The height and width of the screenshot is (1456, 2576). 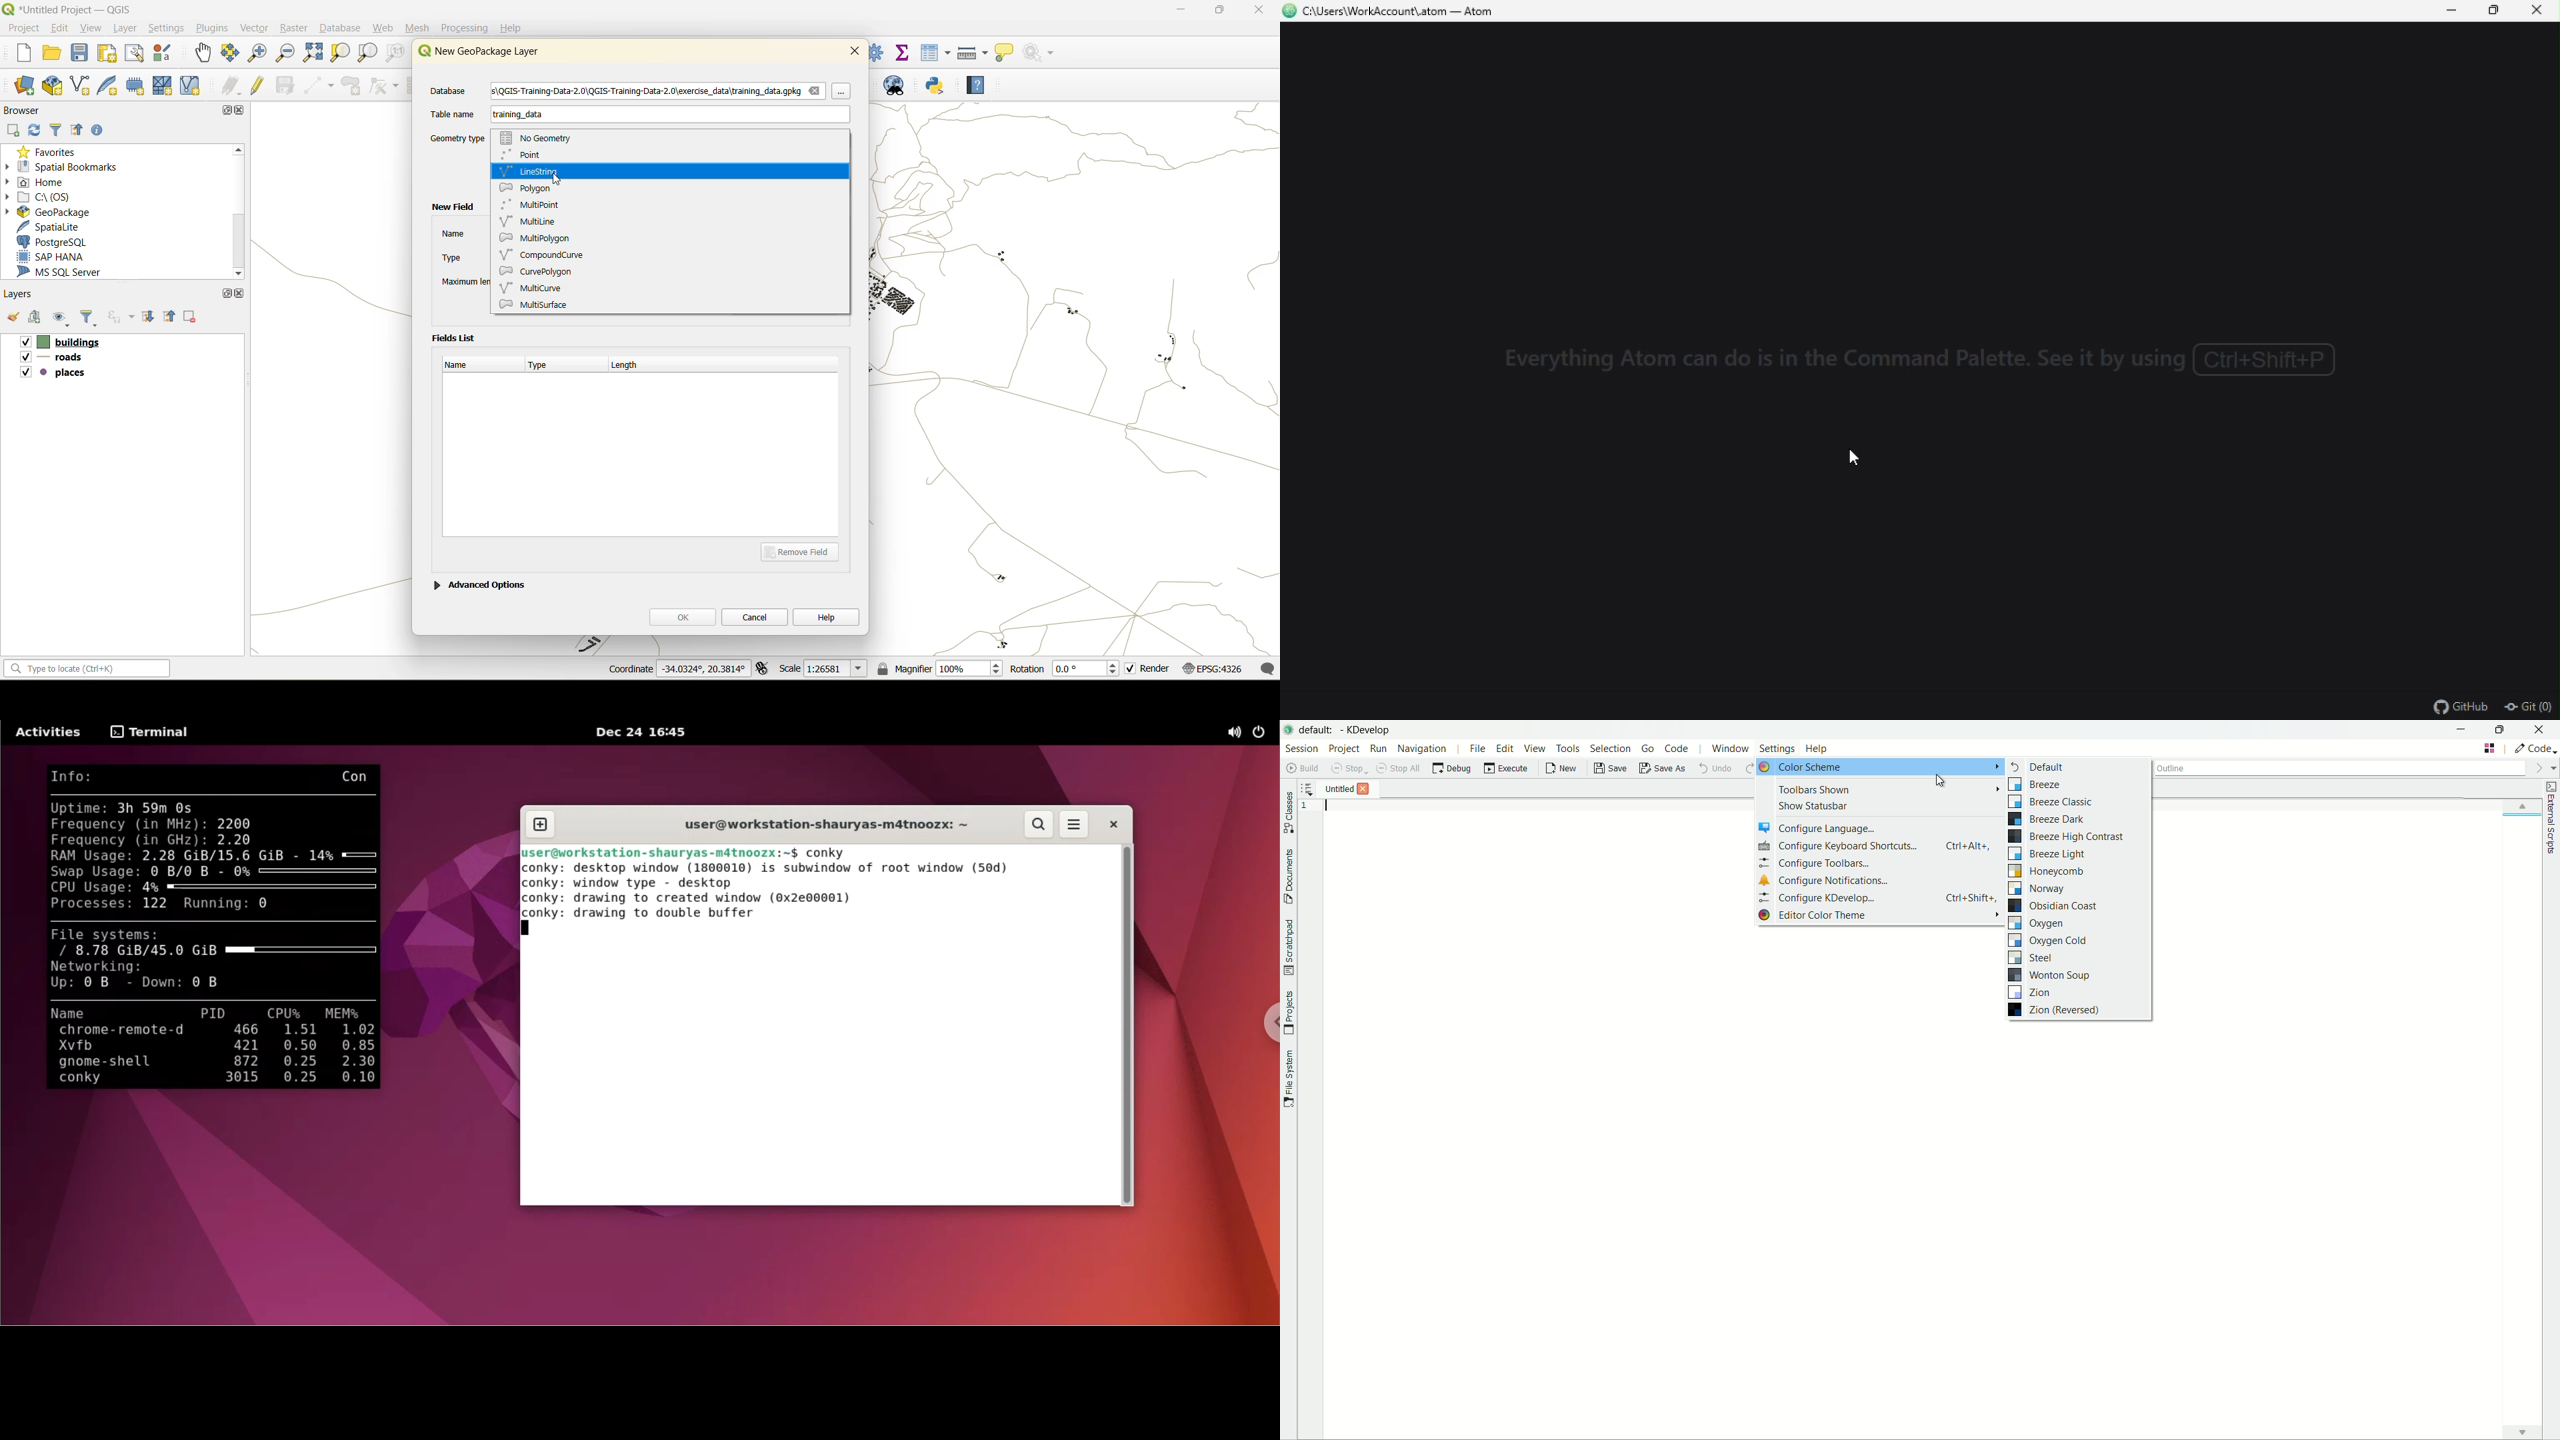 I want to click on roads, so click(x=54, y=359).